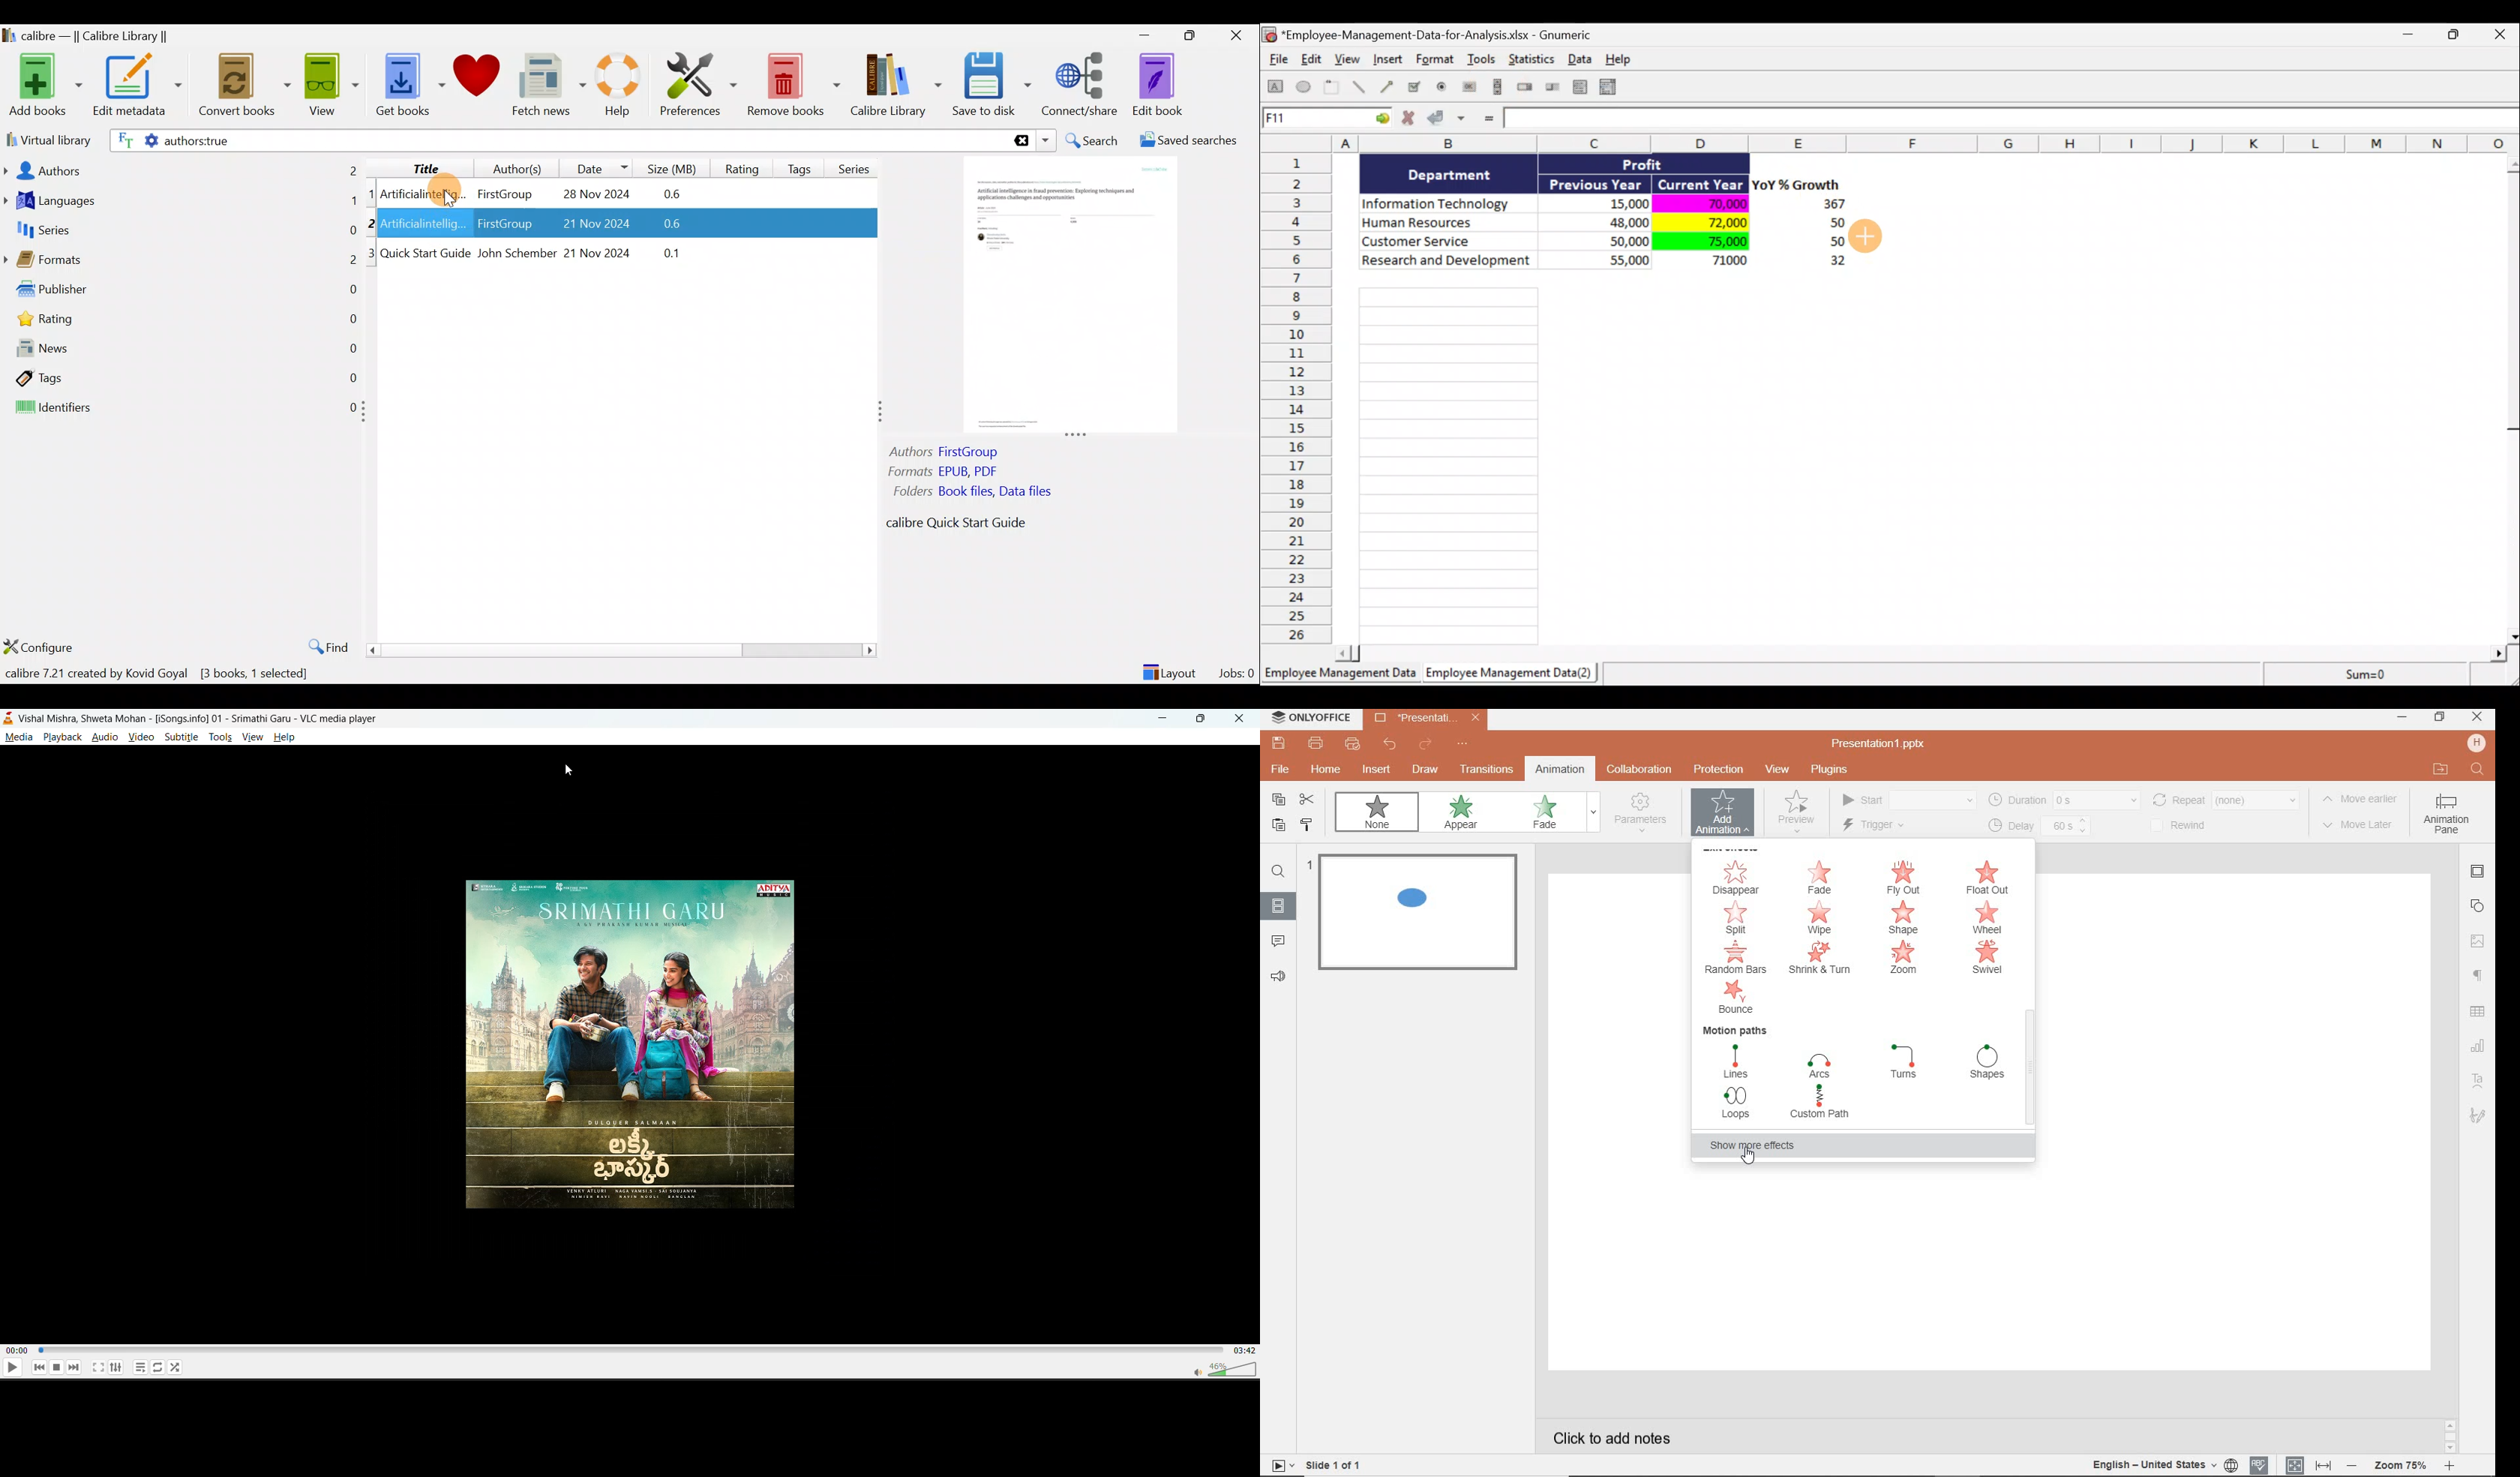 This screenshot has width=2520, height=1484. I want to click on fit to slide, so click(2296, 1462).